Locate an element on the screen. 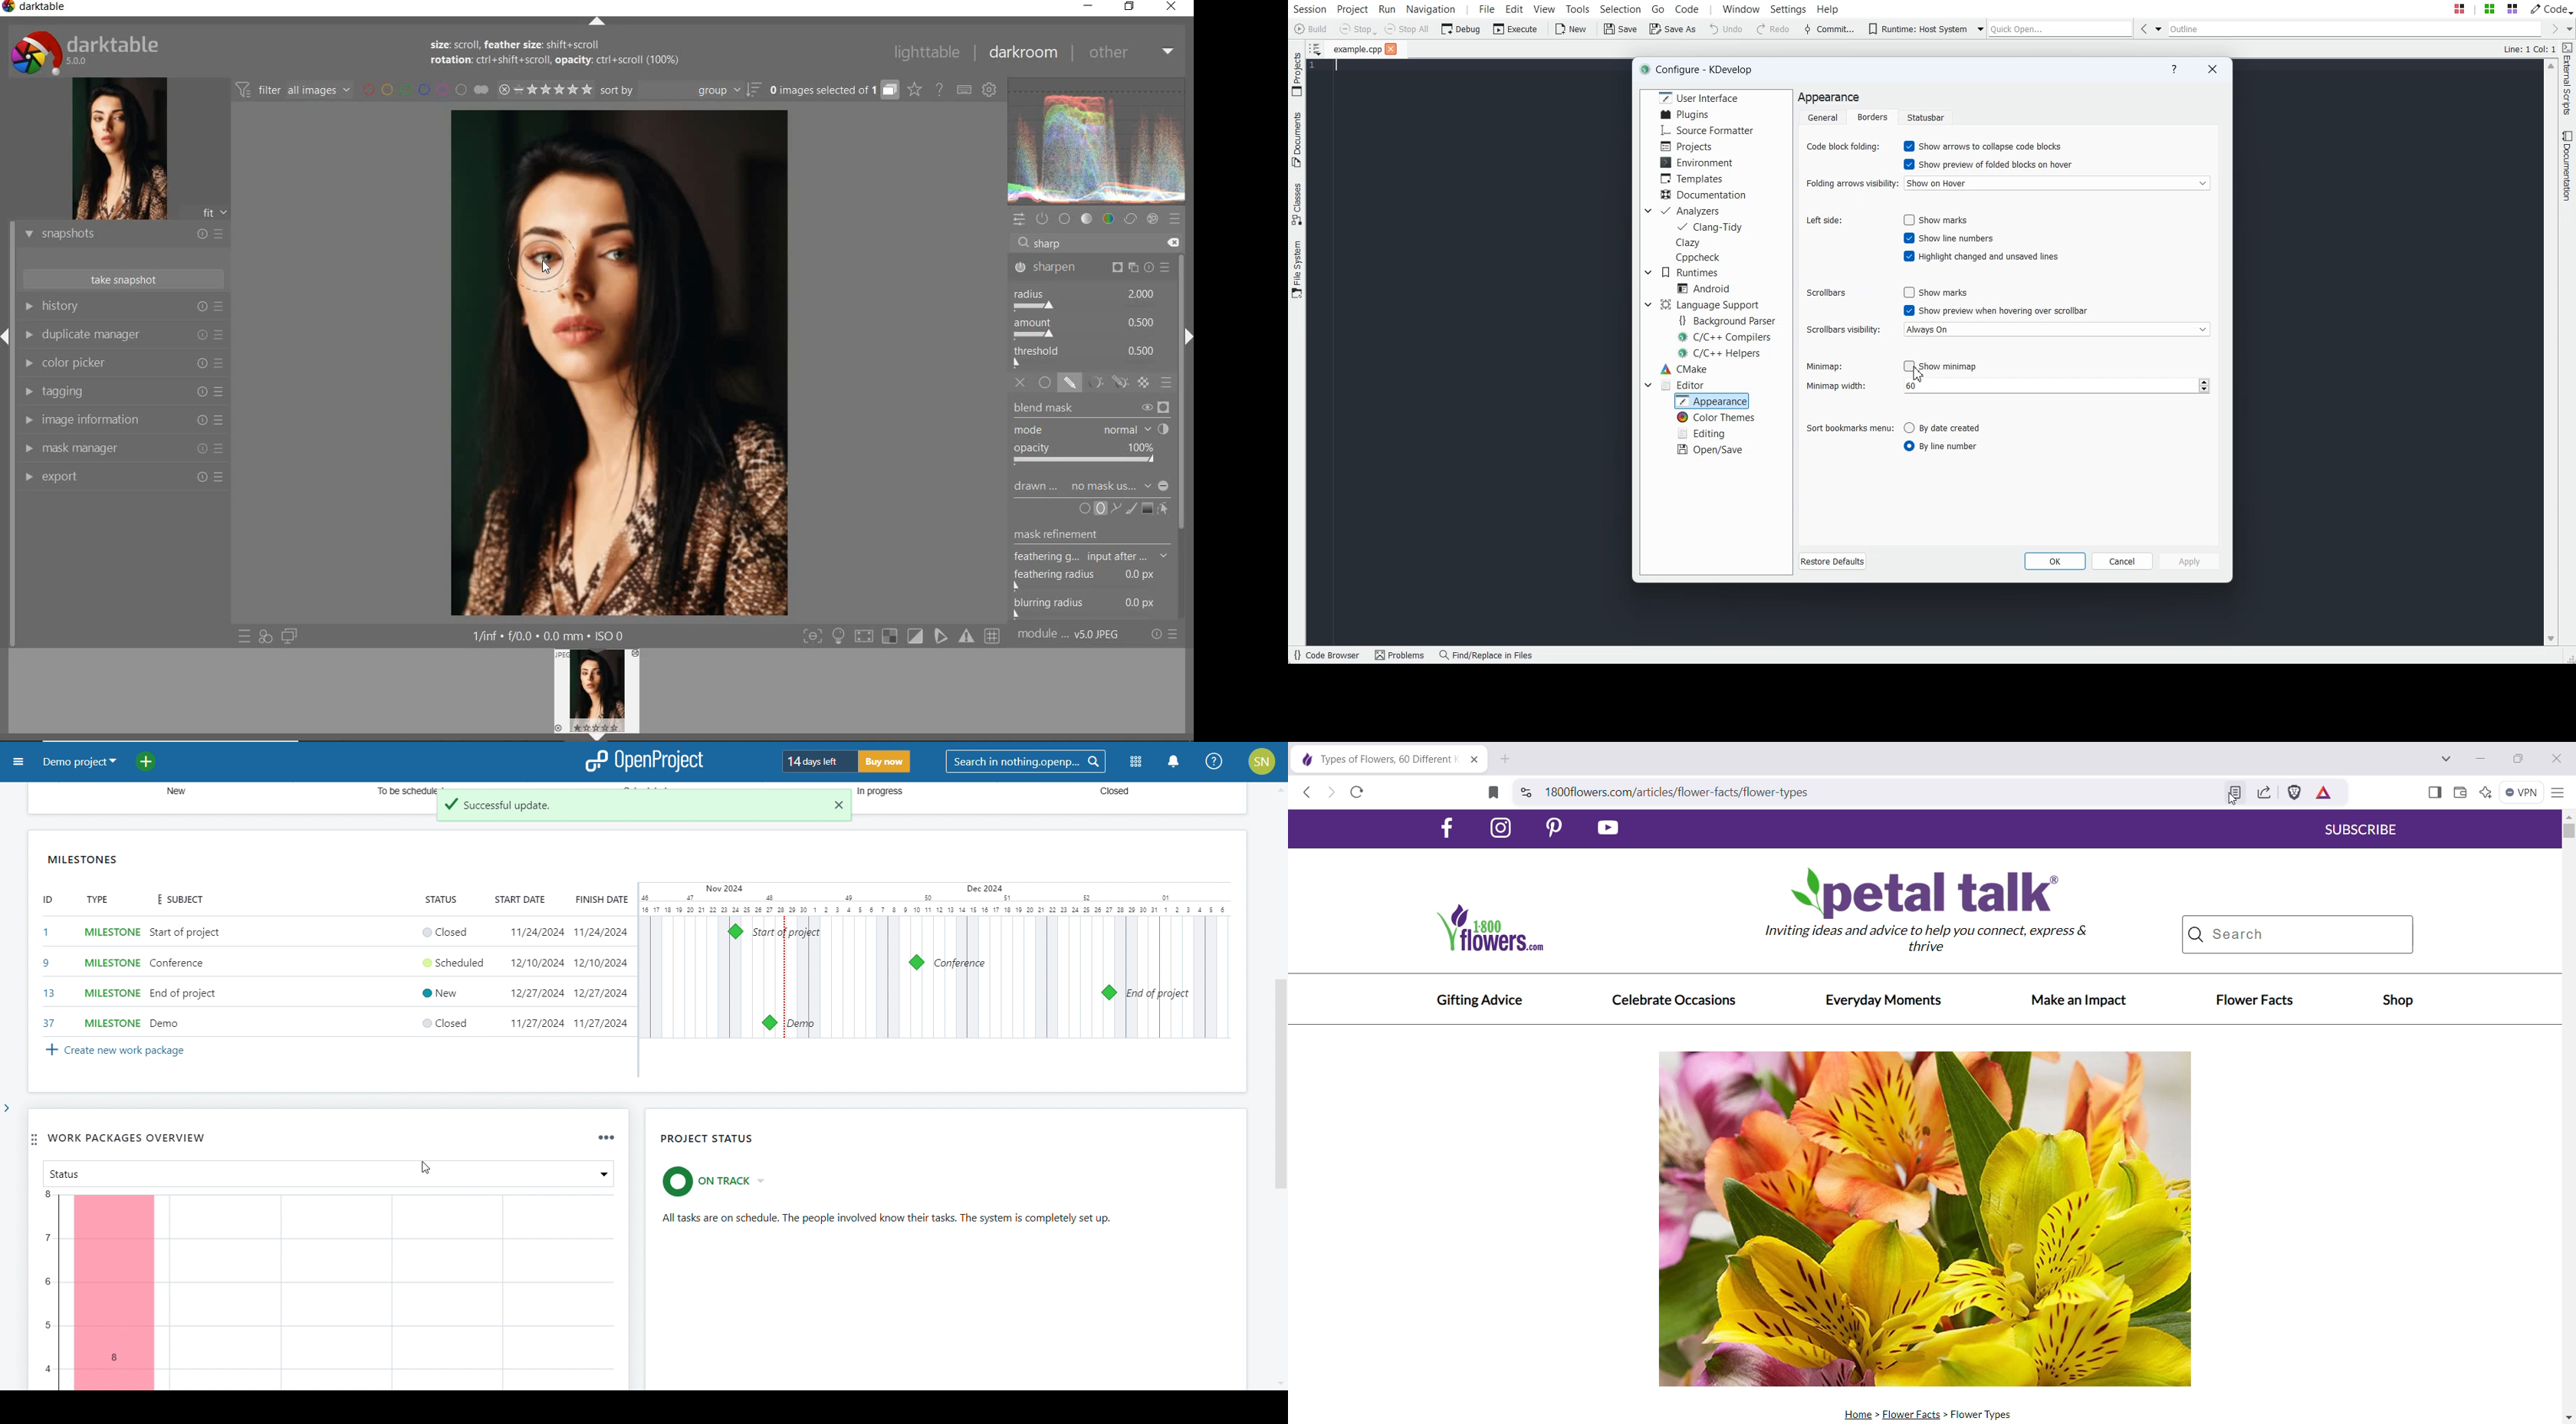  status is located at coordinates (439, 900).